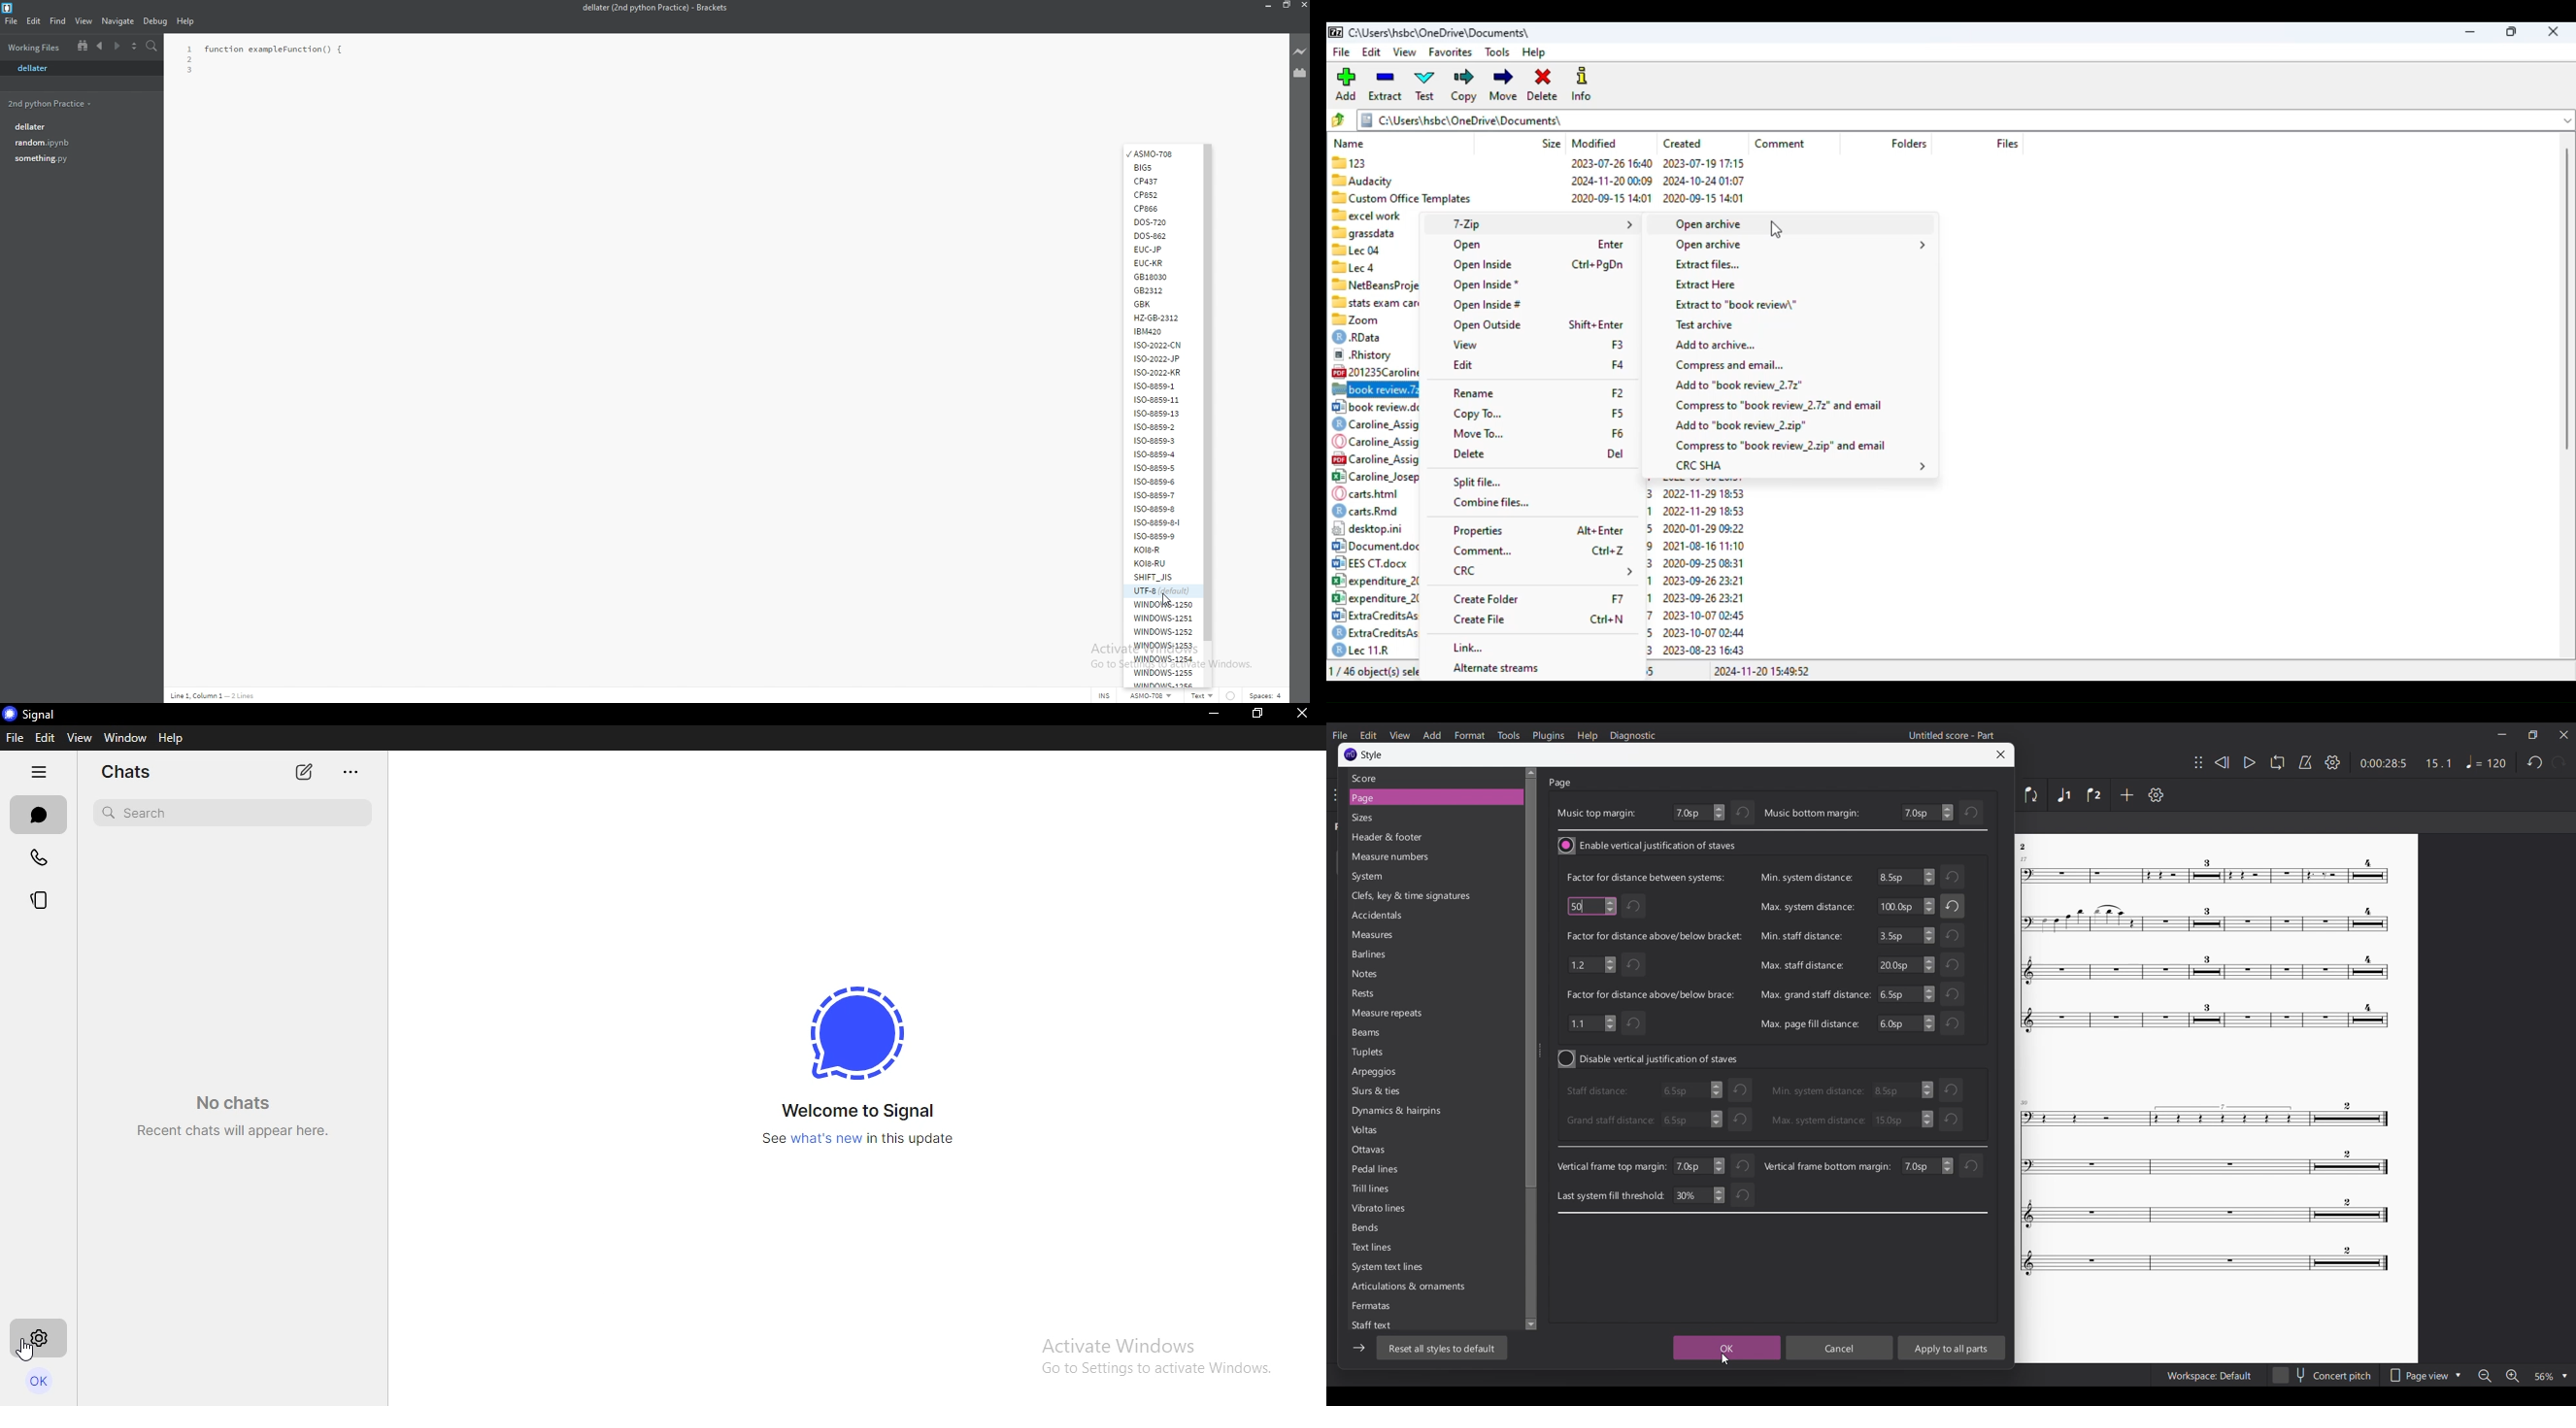  Describe the element at coordinates (1341, 51) in the screenshot. I see `file` at that location.